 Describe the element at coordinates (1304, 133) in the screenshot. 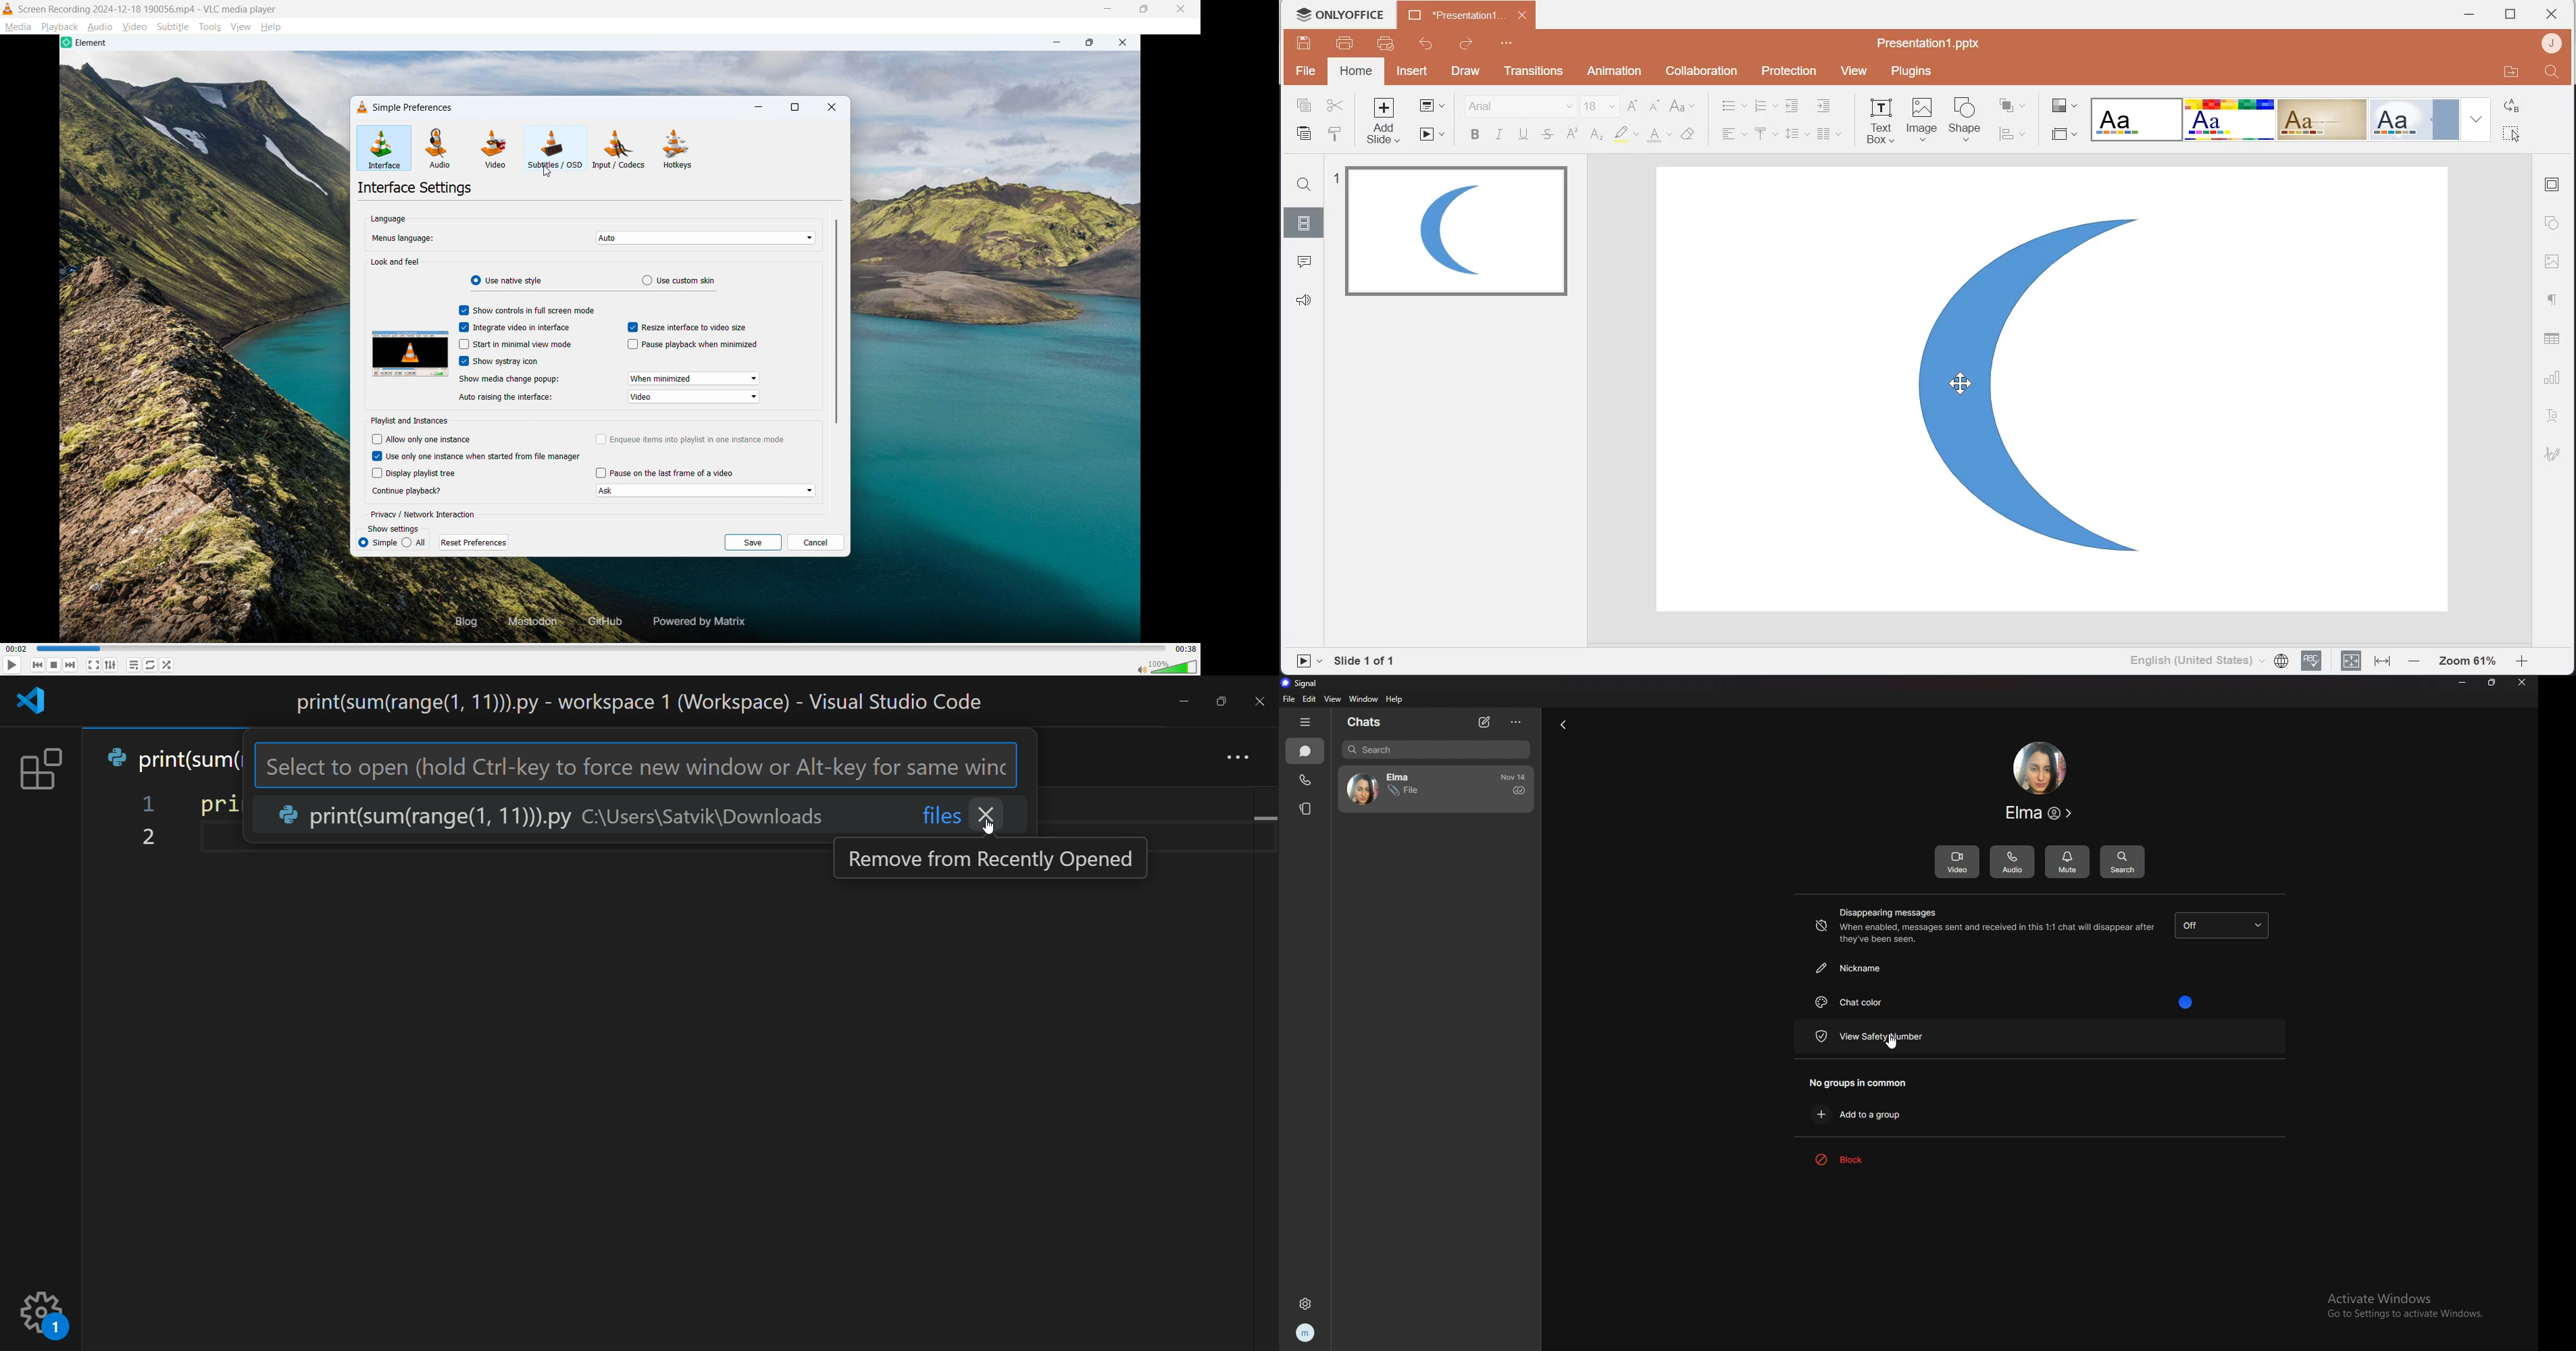

I see `Paste` at that location.